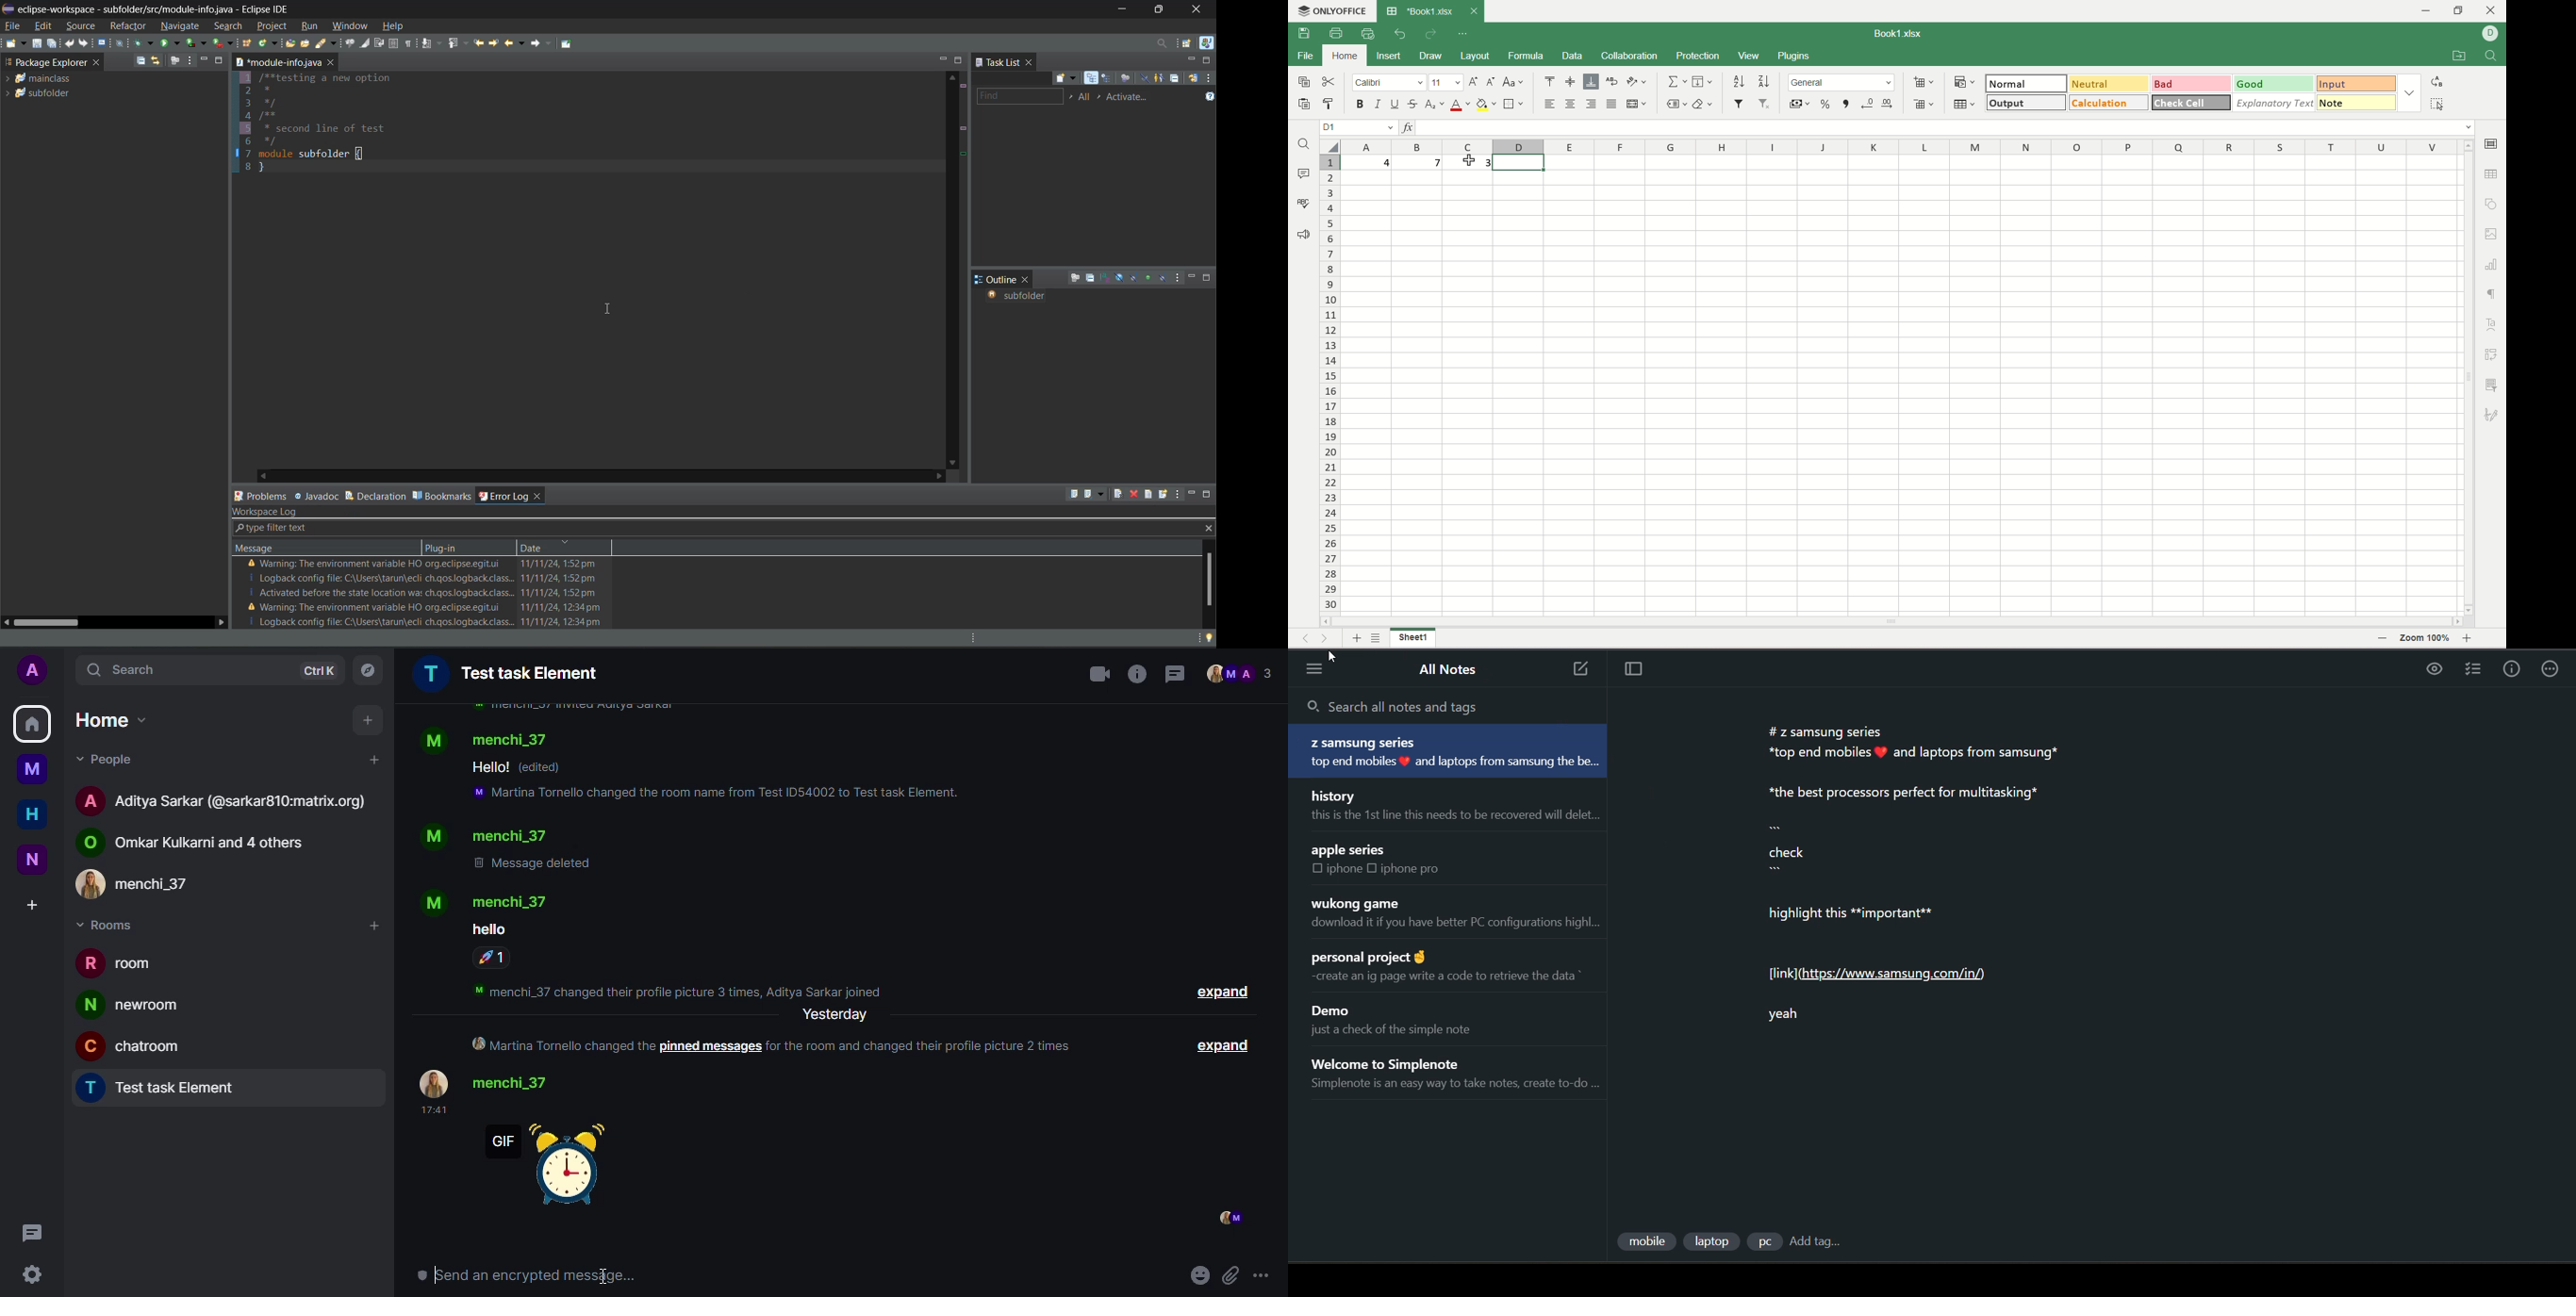  Describe the element at coordinates (1527, 56) in the screenshot. I see `formula` at that location.